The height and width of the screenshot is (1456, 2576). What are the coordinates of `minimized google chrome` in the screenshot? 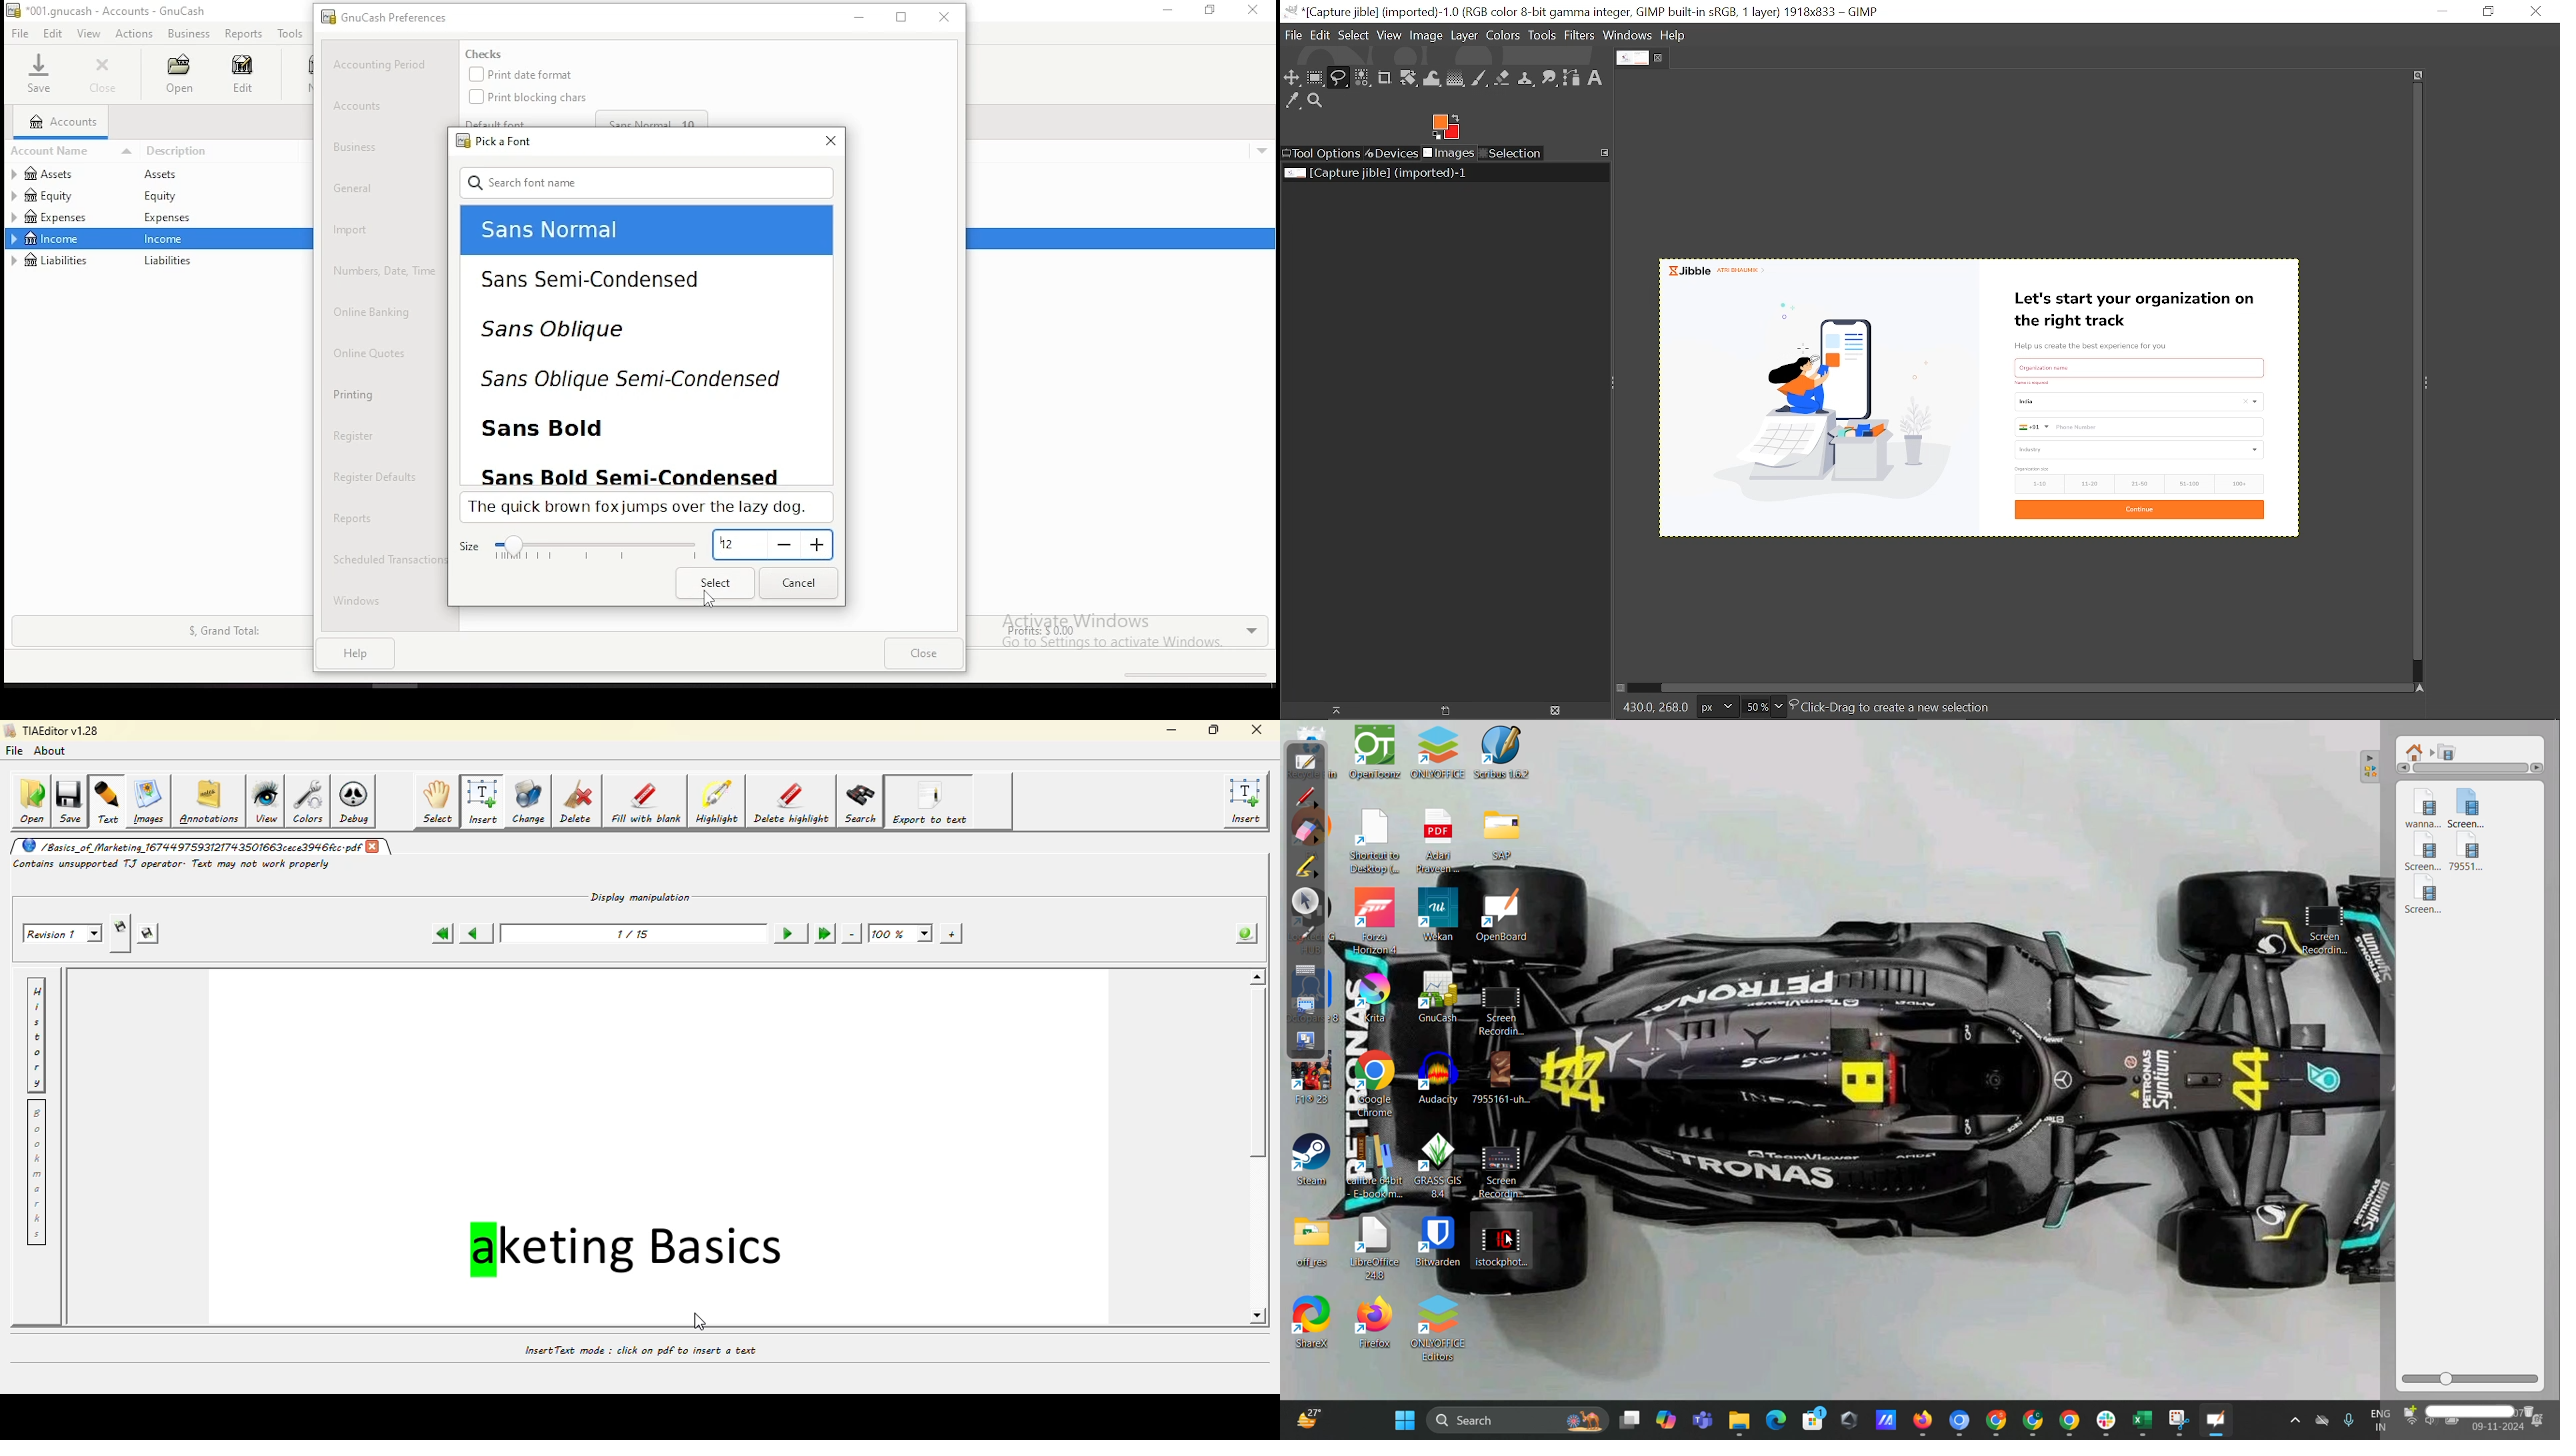 It's located at (1927, 1421).